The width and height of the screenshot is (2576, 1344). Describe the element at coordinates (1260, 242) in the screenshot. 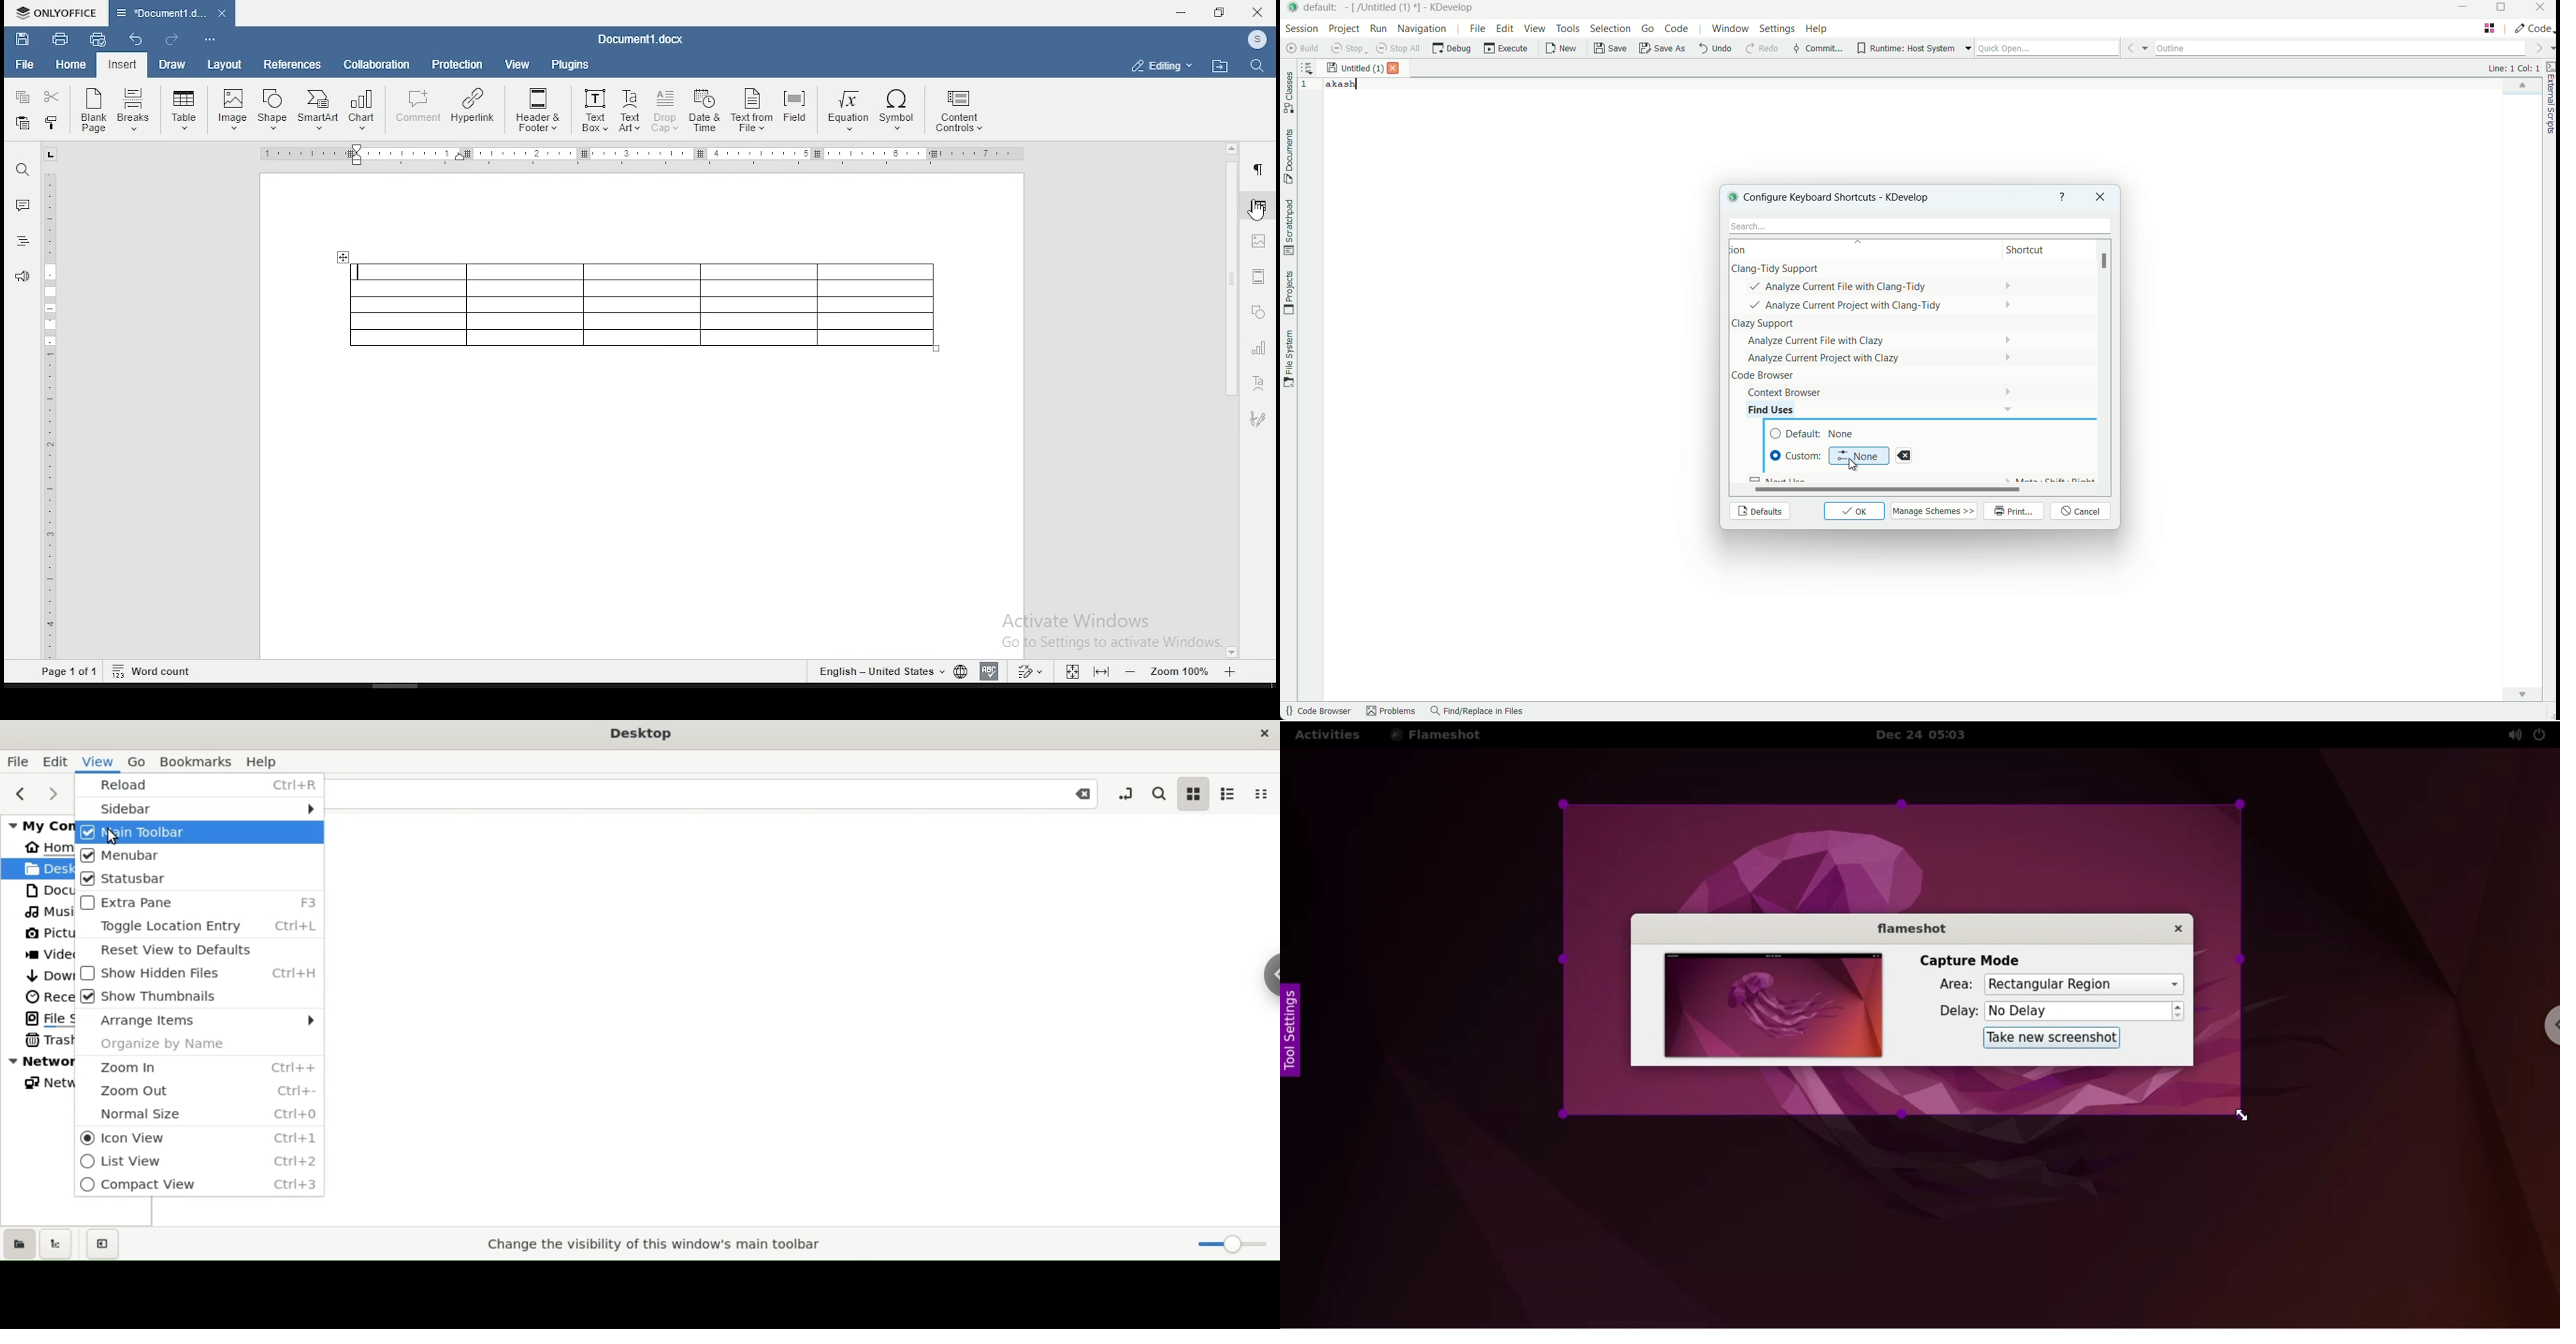

I see `image settings` at that location.